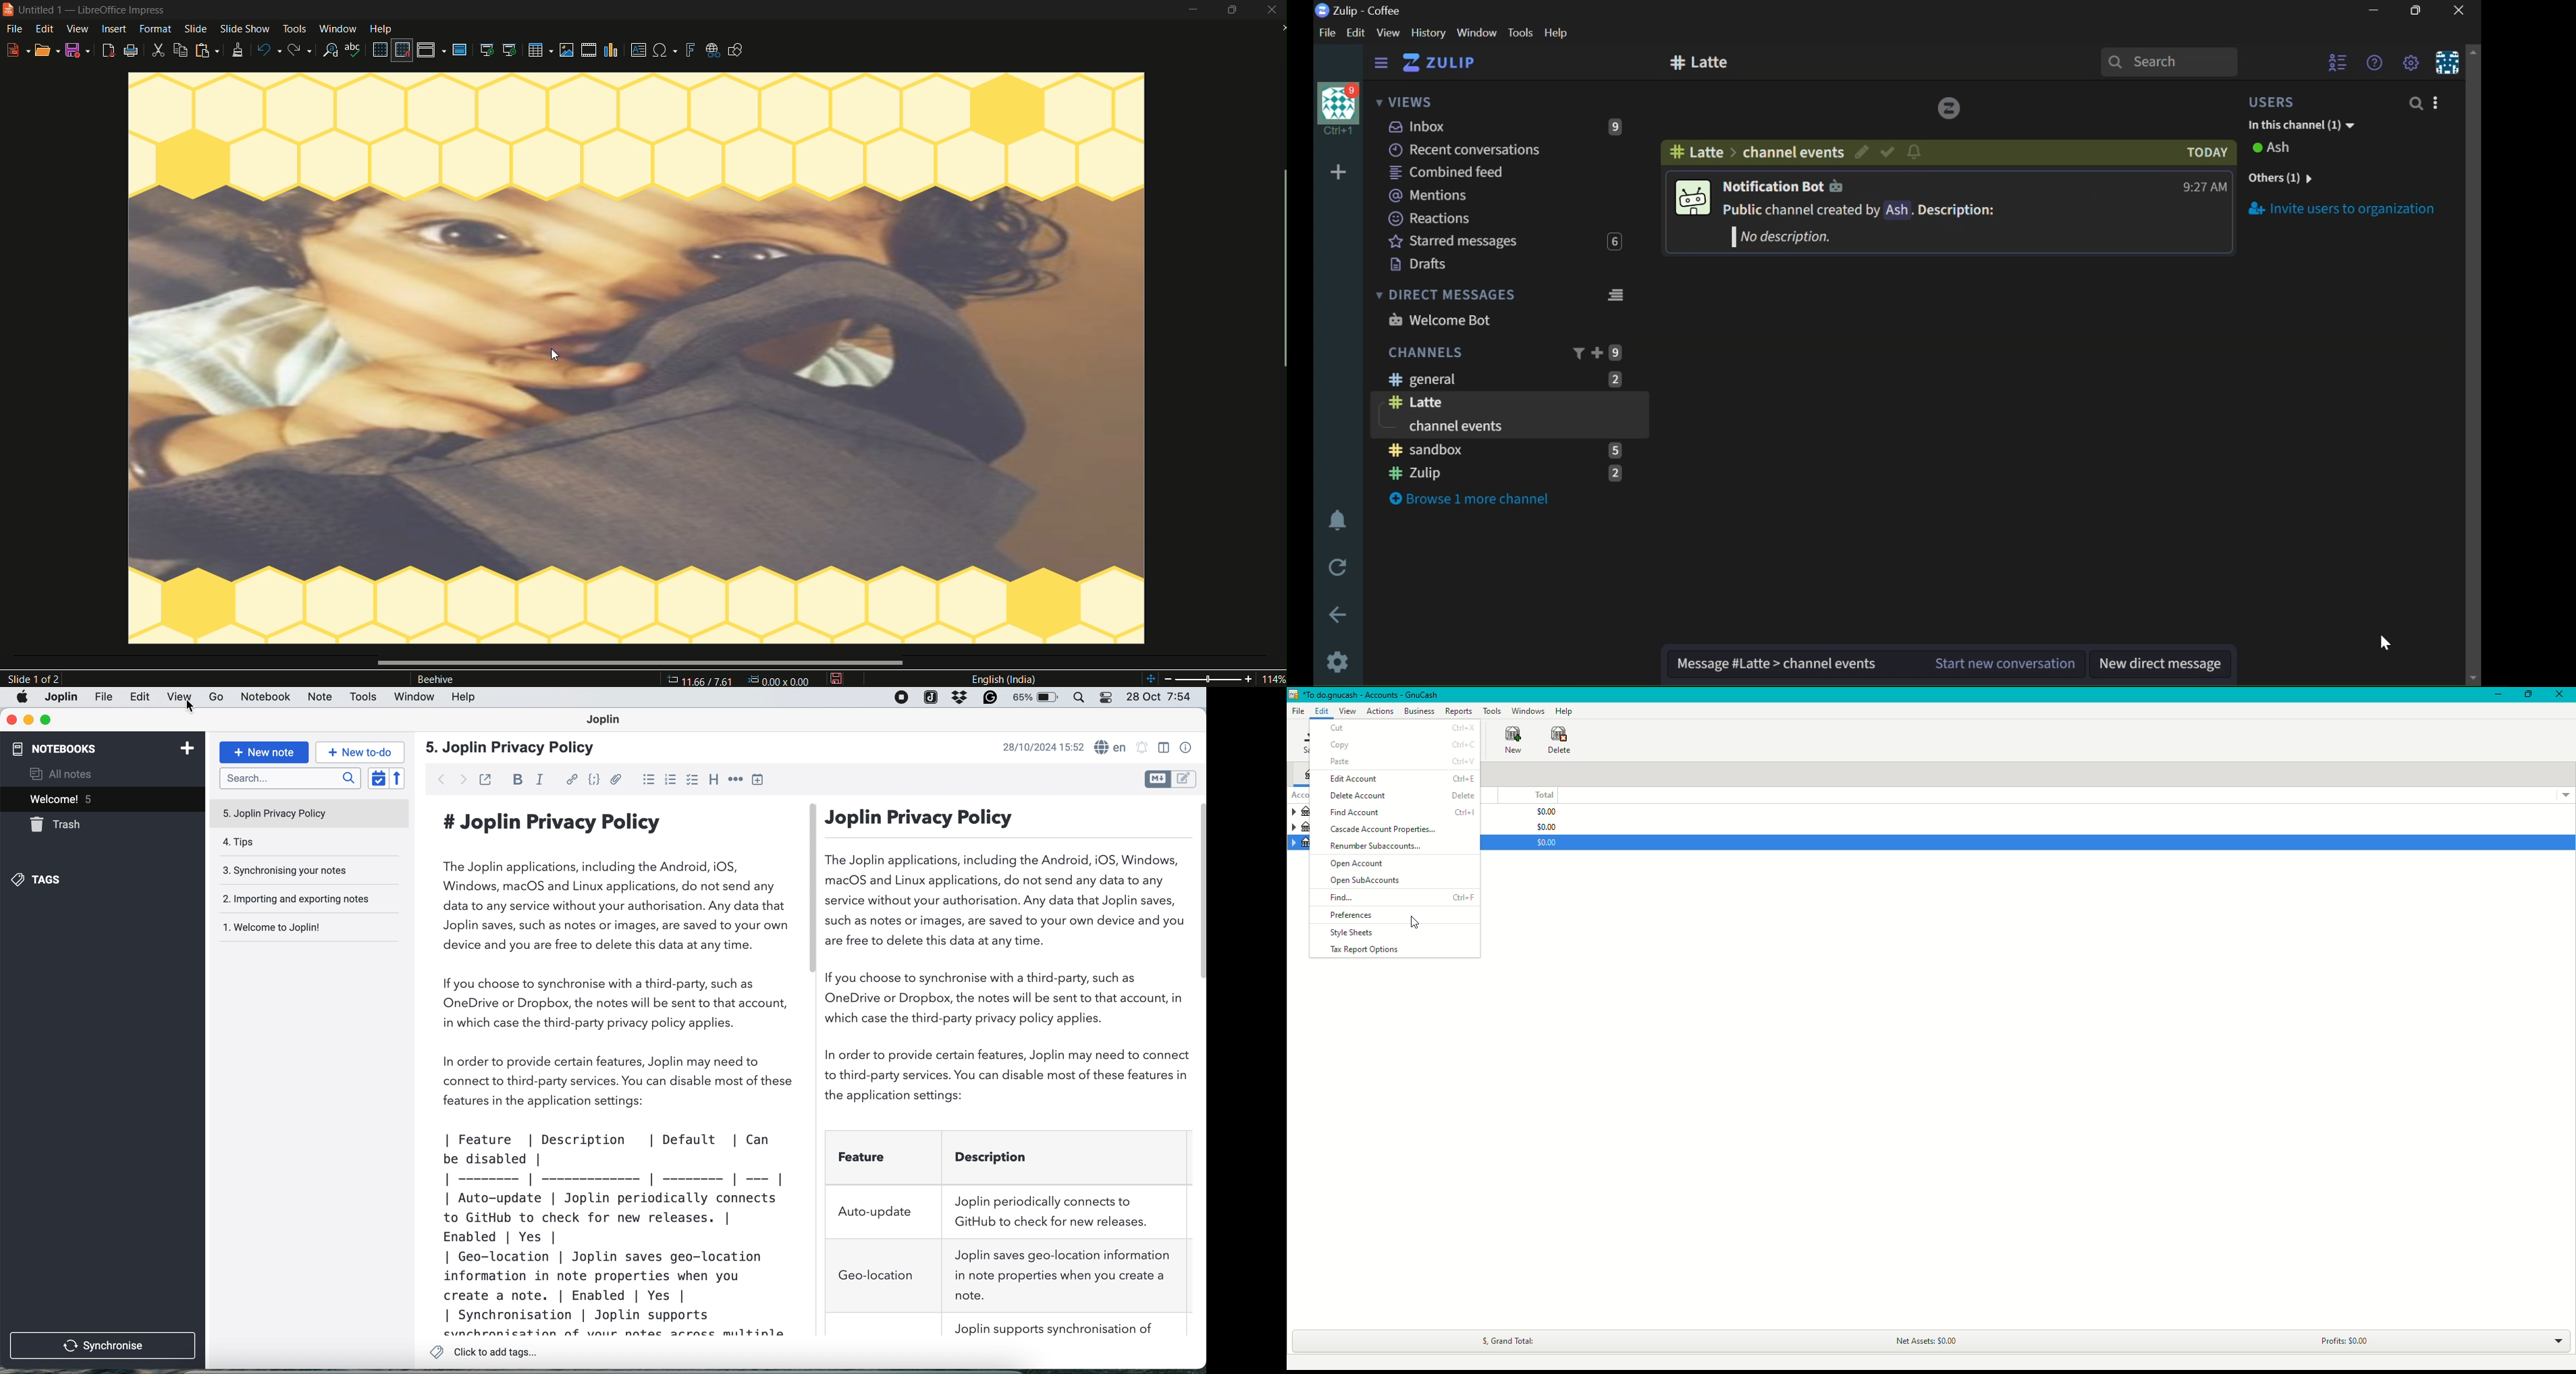 The image size is (2576, 1400). Describe the element at coordinates (1512, 125) in the screenshot. I see `INBOX` at that location.